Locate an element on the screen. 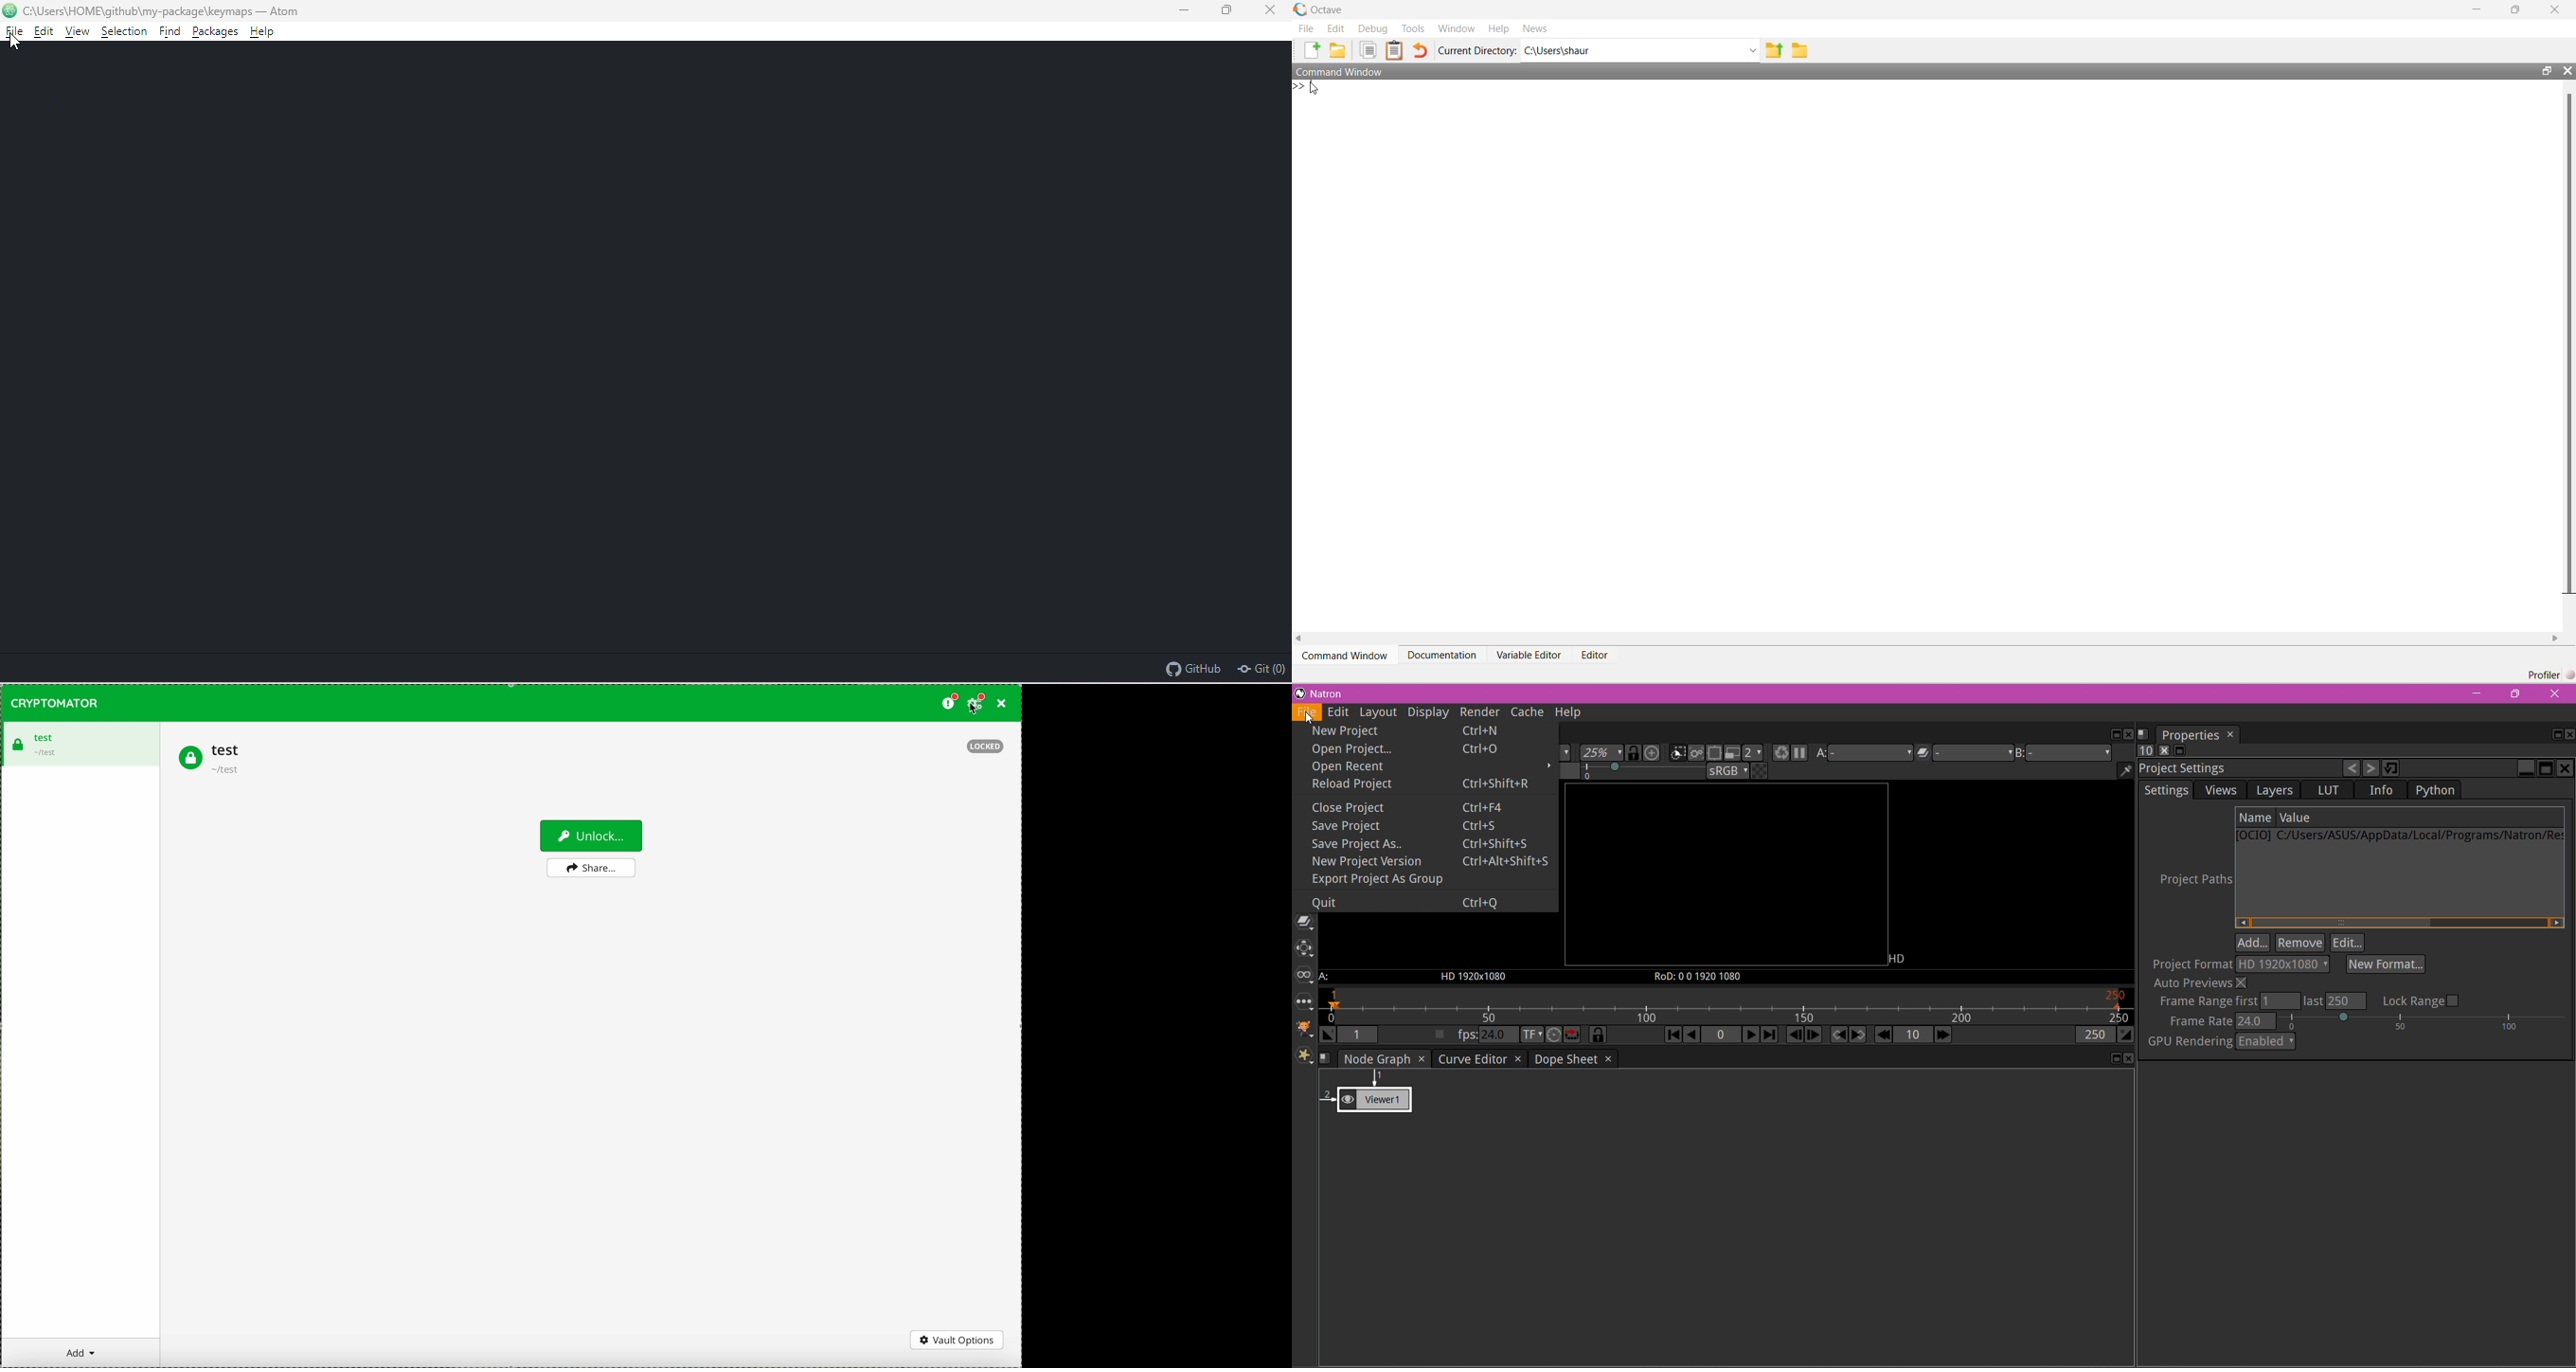 This screenshot has height=1372, width=2576. Help is located at coordinates (1499, 29).